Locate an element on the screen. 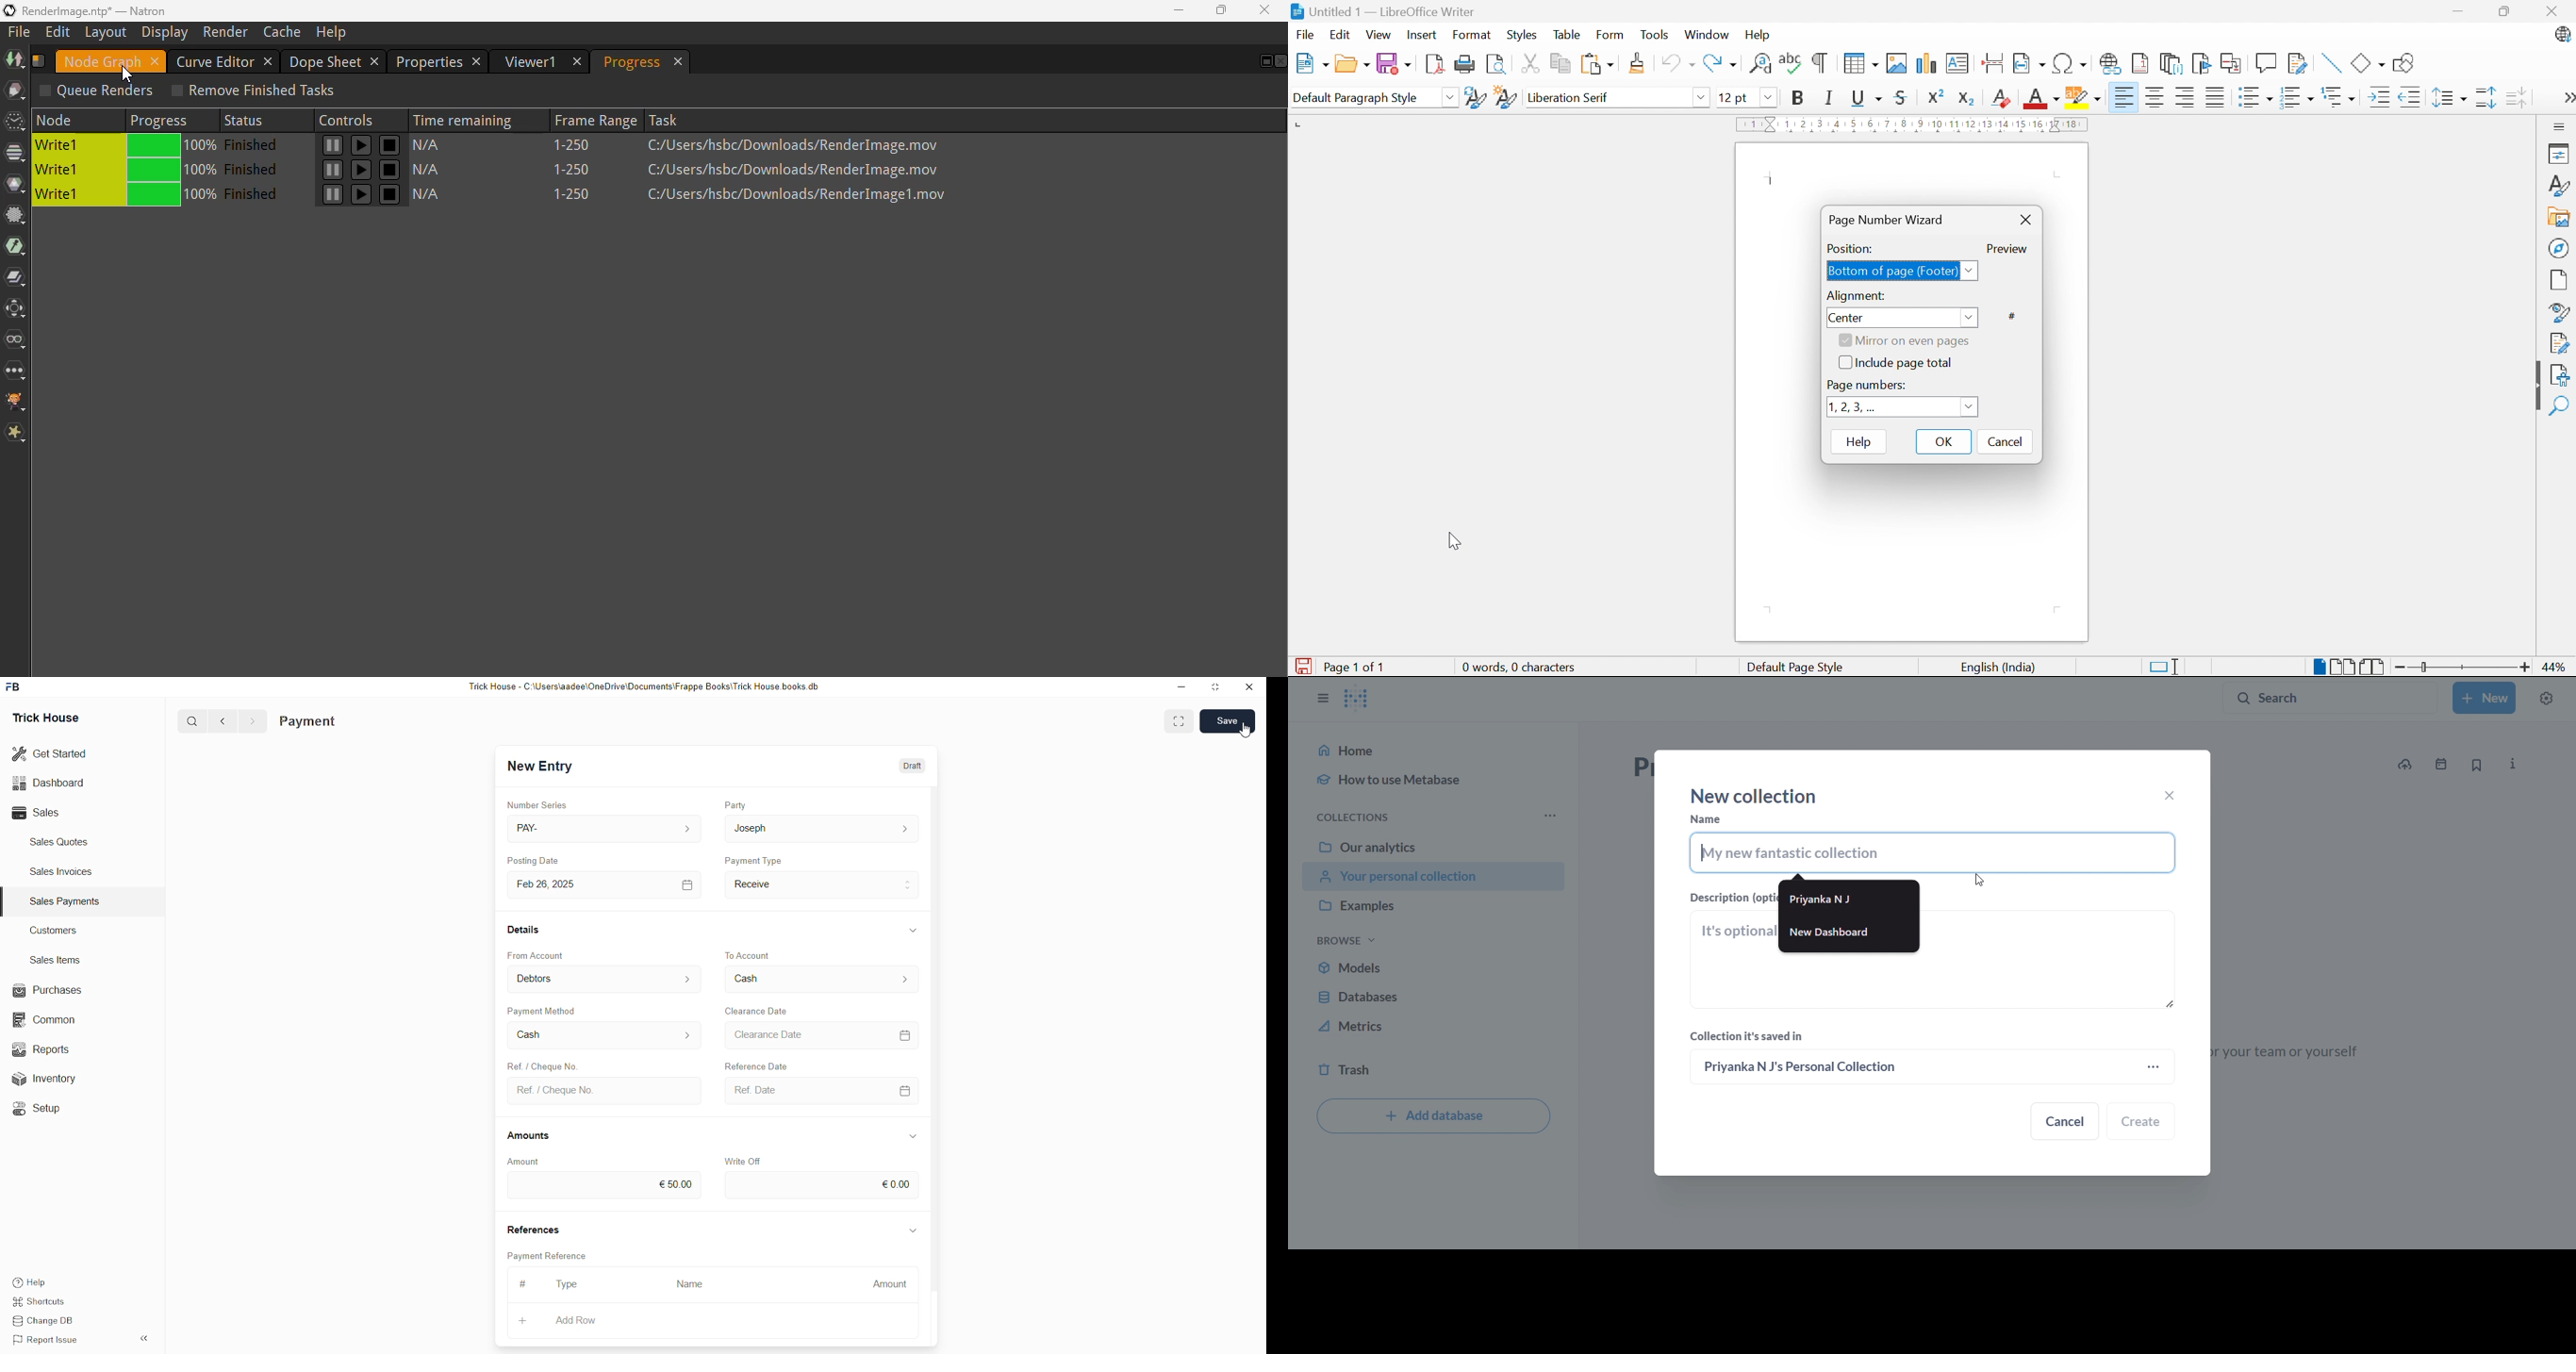 Image resolution: width=2576 pixels, height=1372 pixels. Preview is located at coordinates (2009, 250).